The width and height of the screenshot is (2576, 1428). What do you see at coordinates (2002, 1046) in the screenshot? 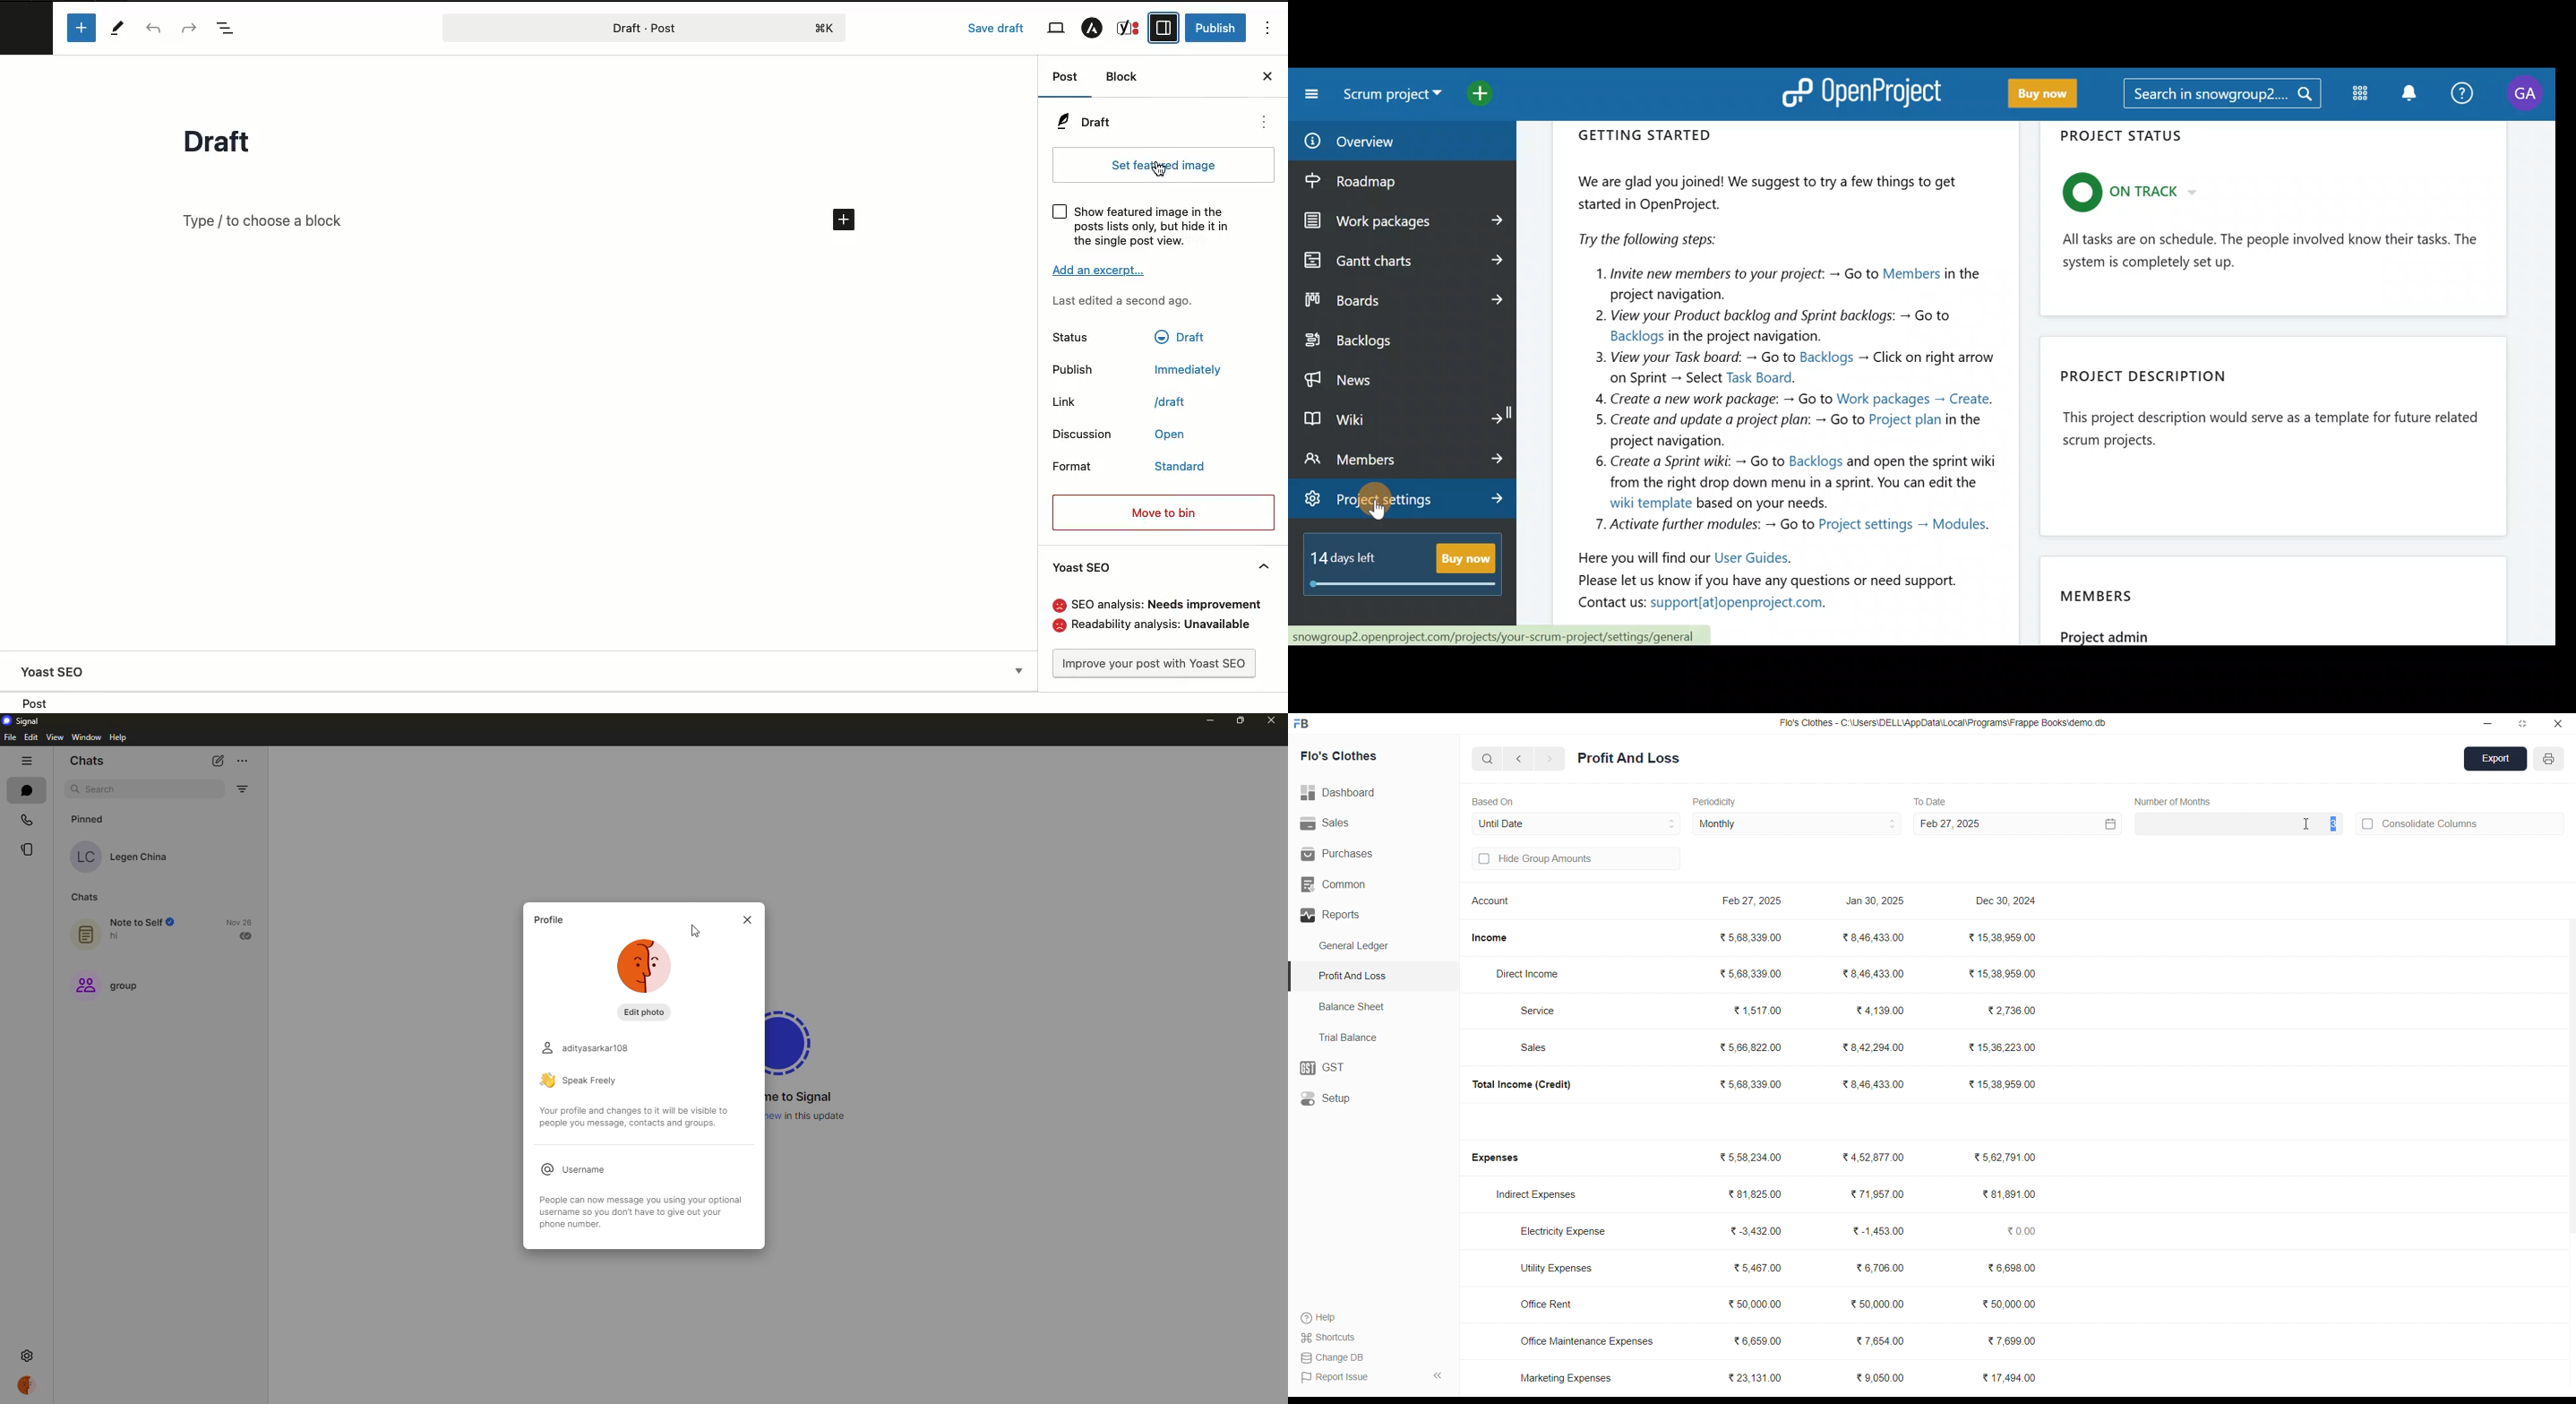
I see `₹15,36,223.00` at bounding box center [2002, 1046].